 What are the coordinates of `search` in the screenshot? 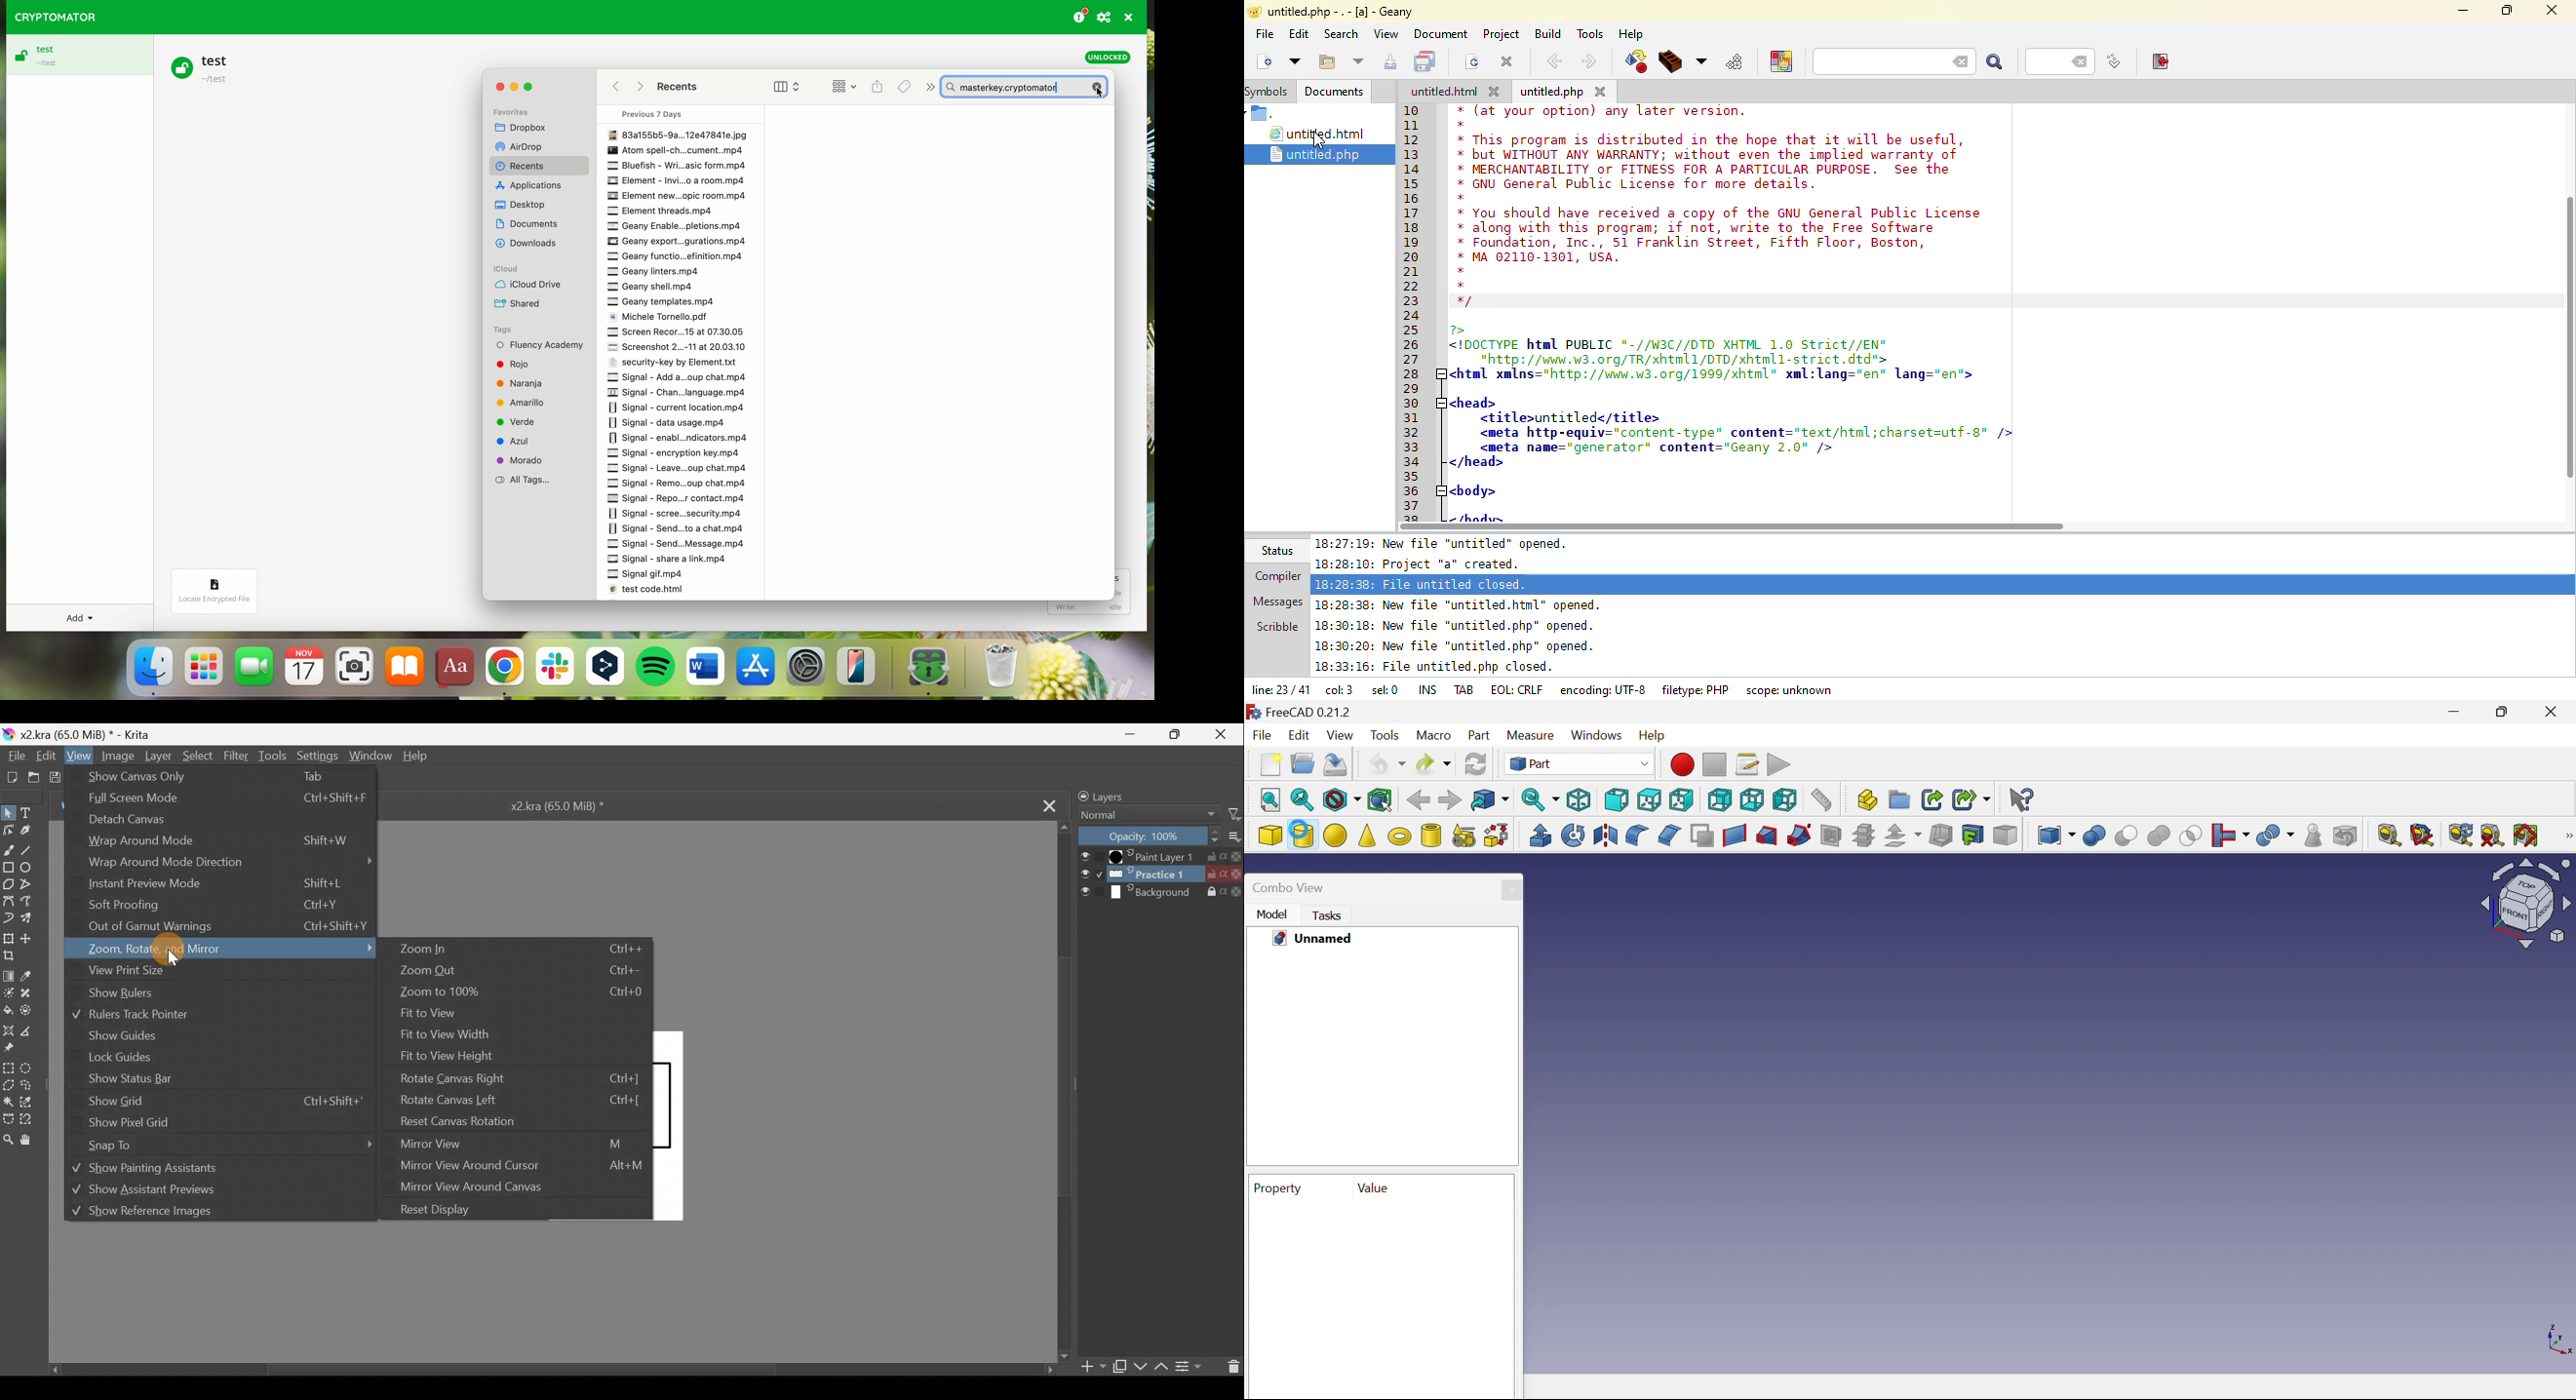 It's located at (1892, 61).